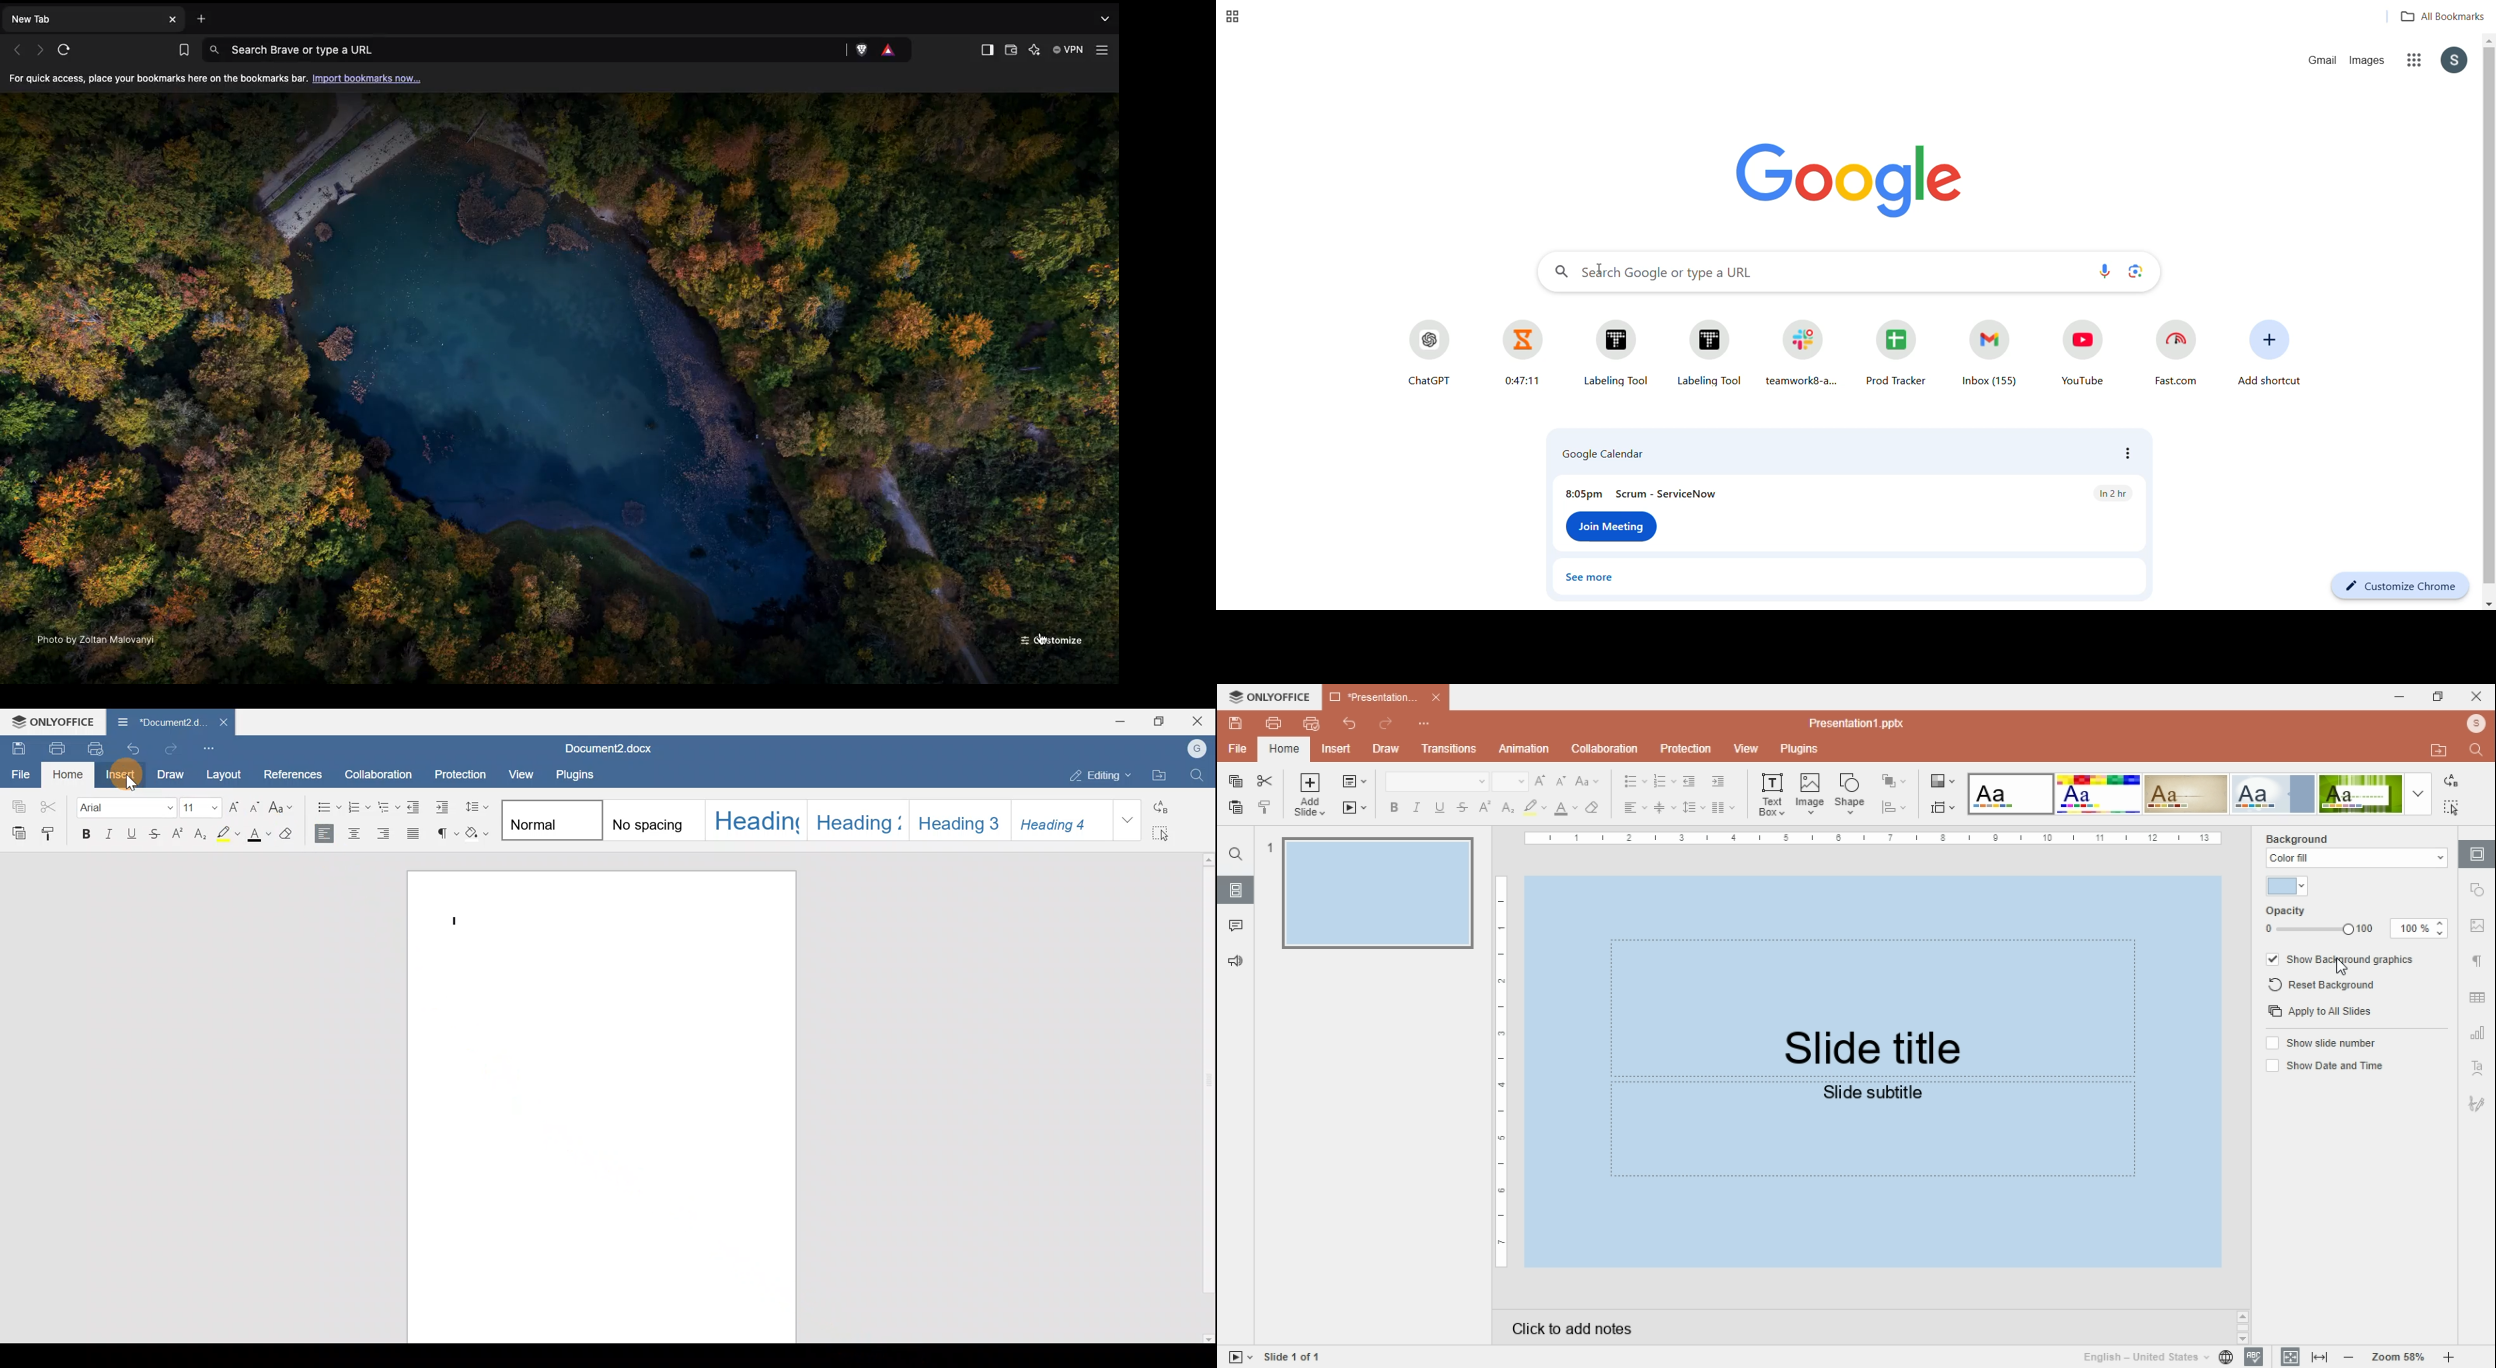 This screenshot has width=2520, height=1372. I want to click on Close, so click(1201, 720).